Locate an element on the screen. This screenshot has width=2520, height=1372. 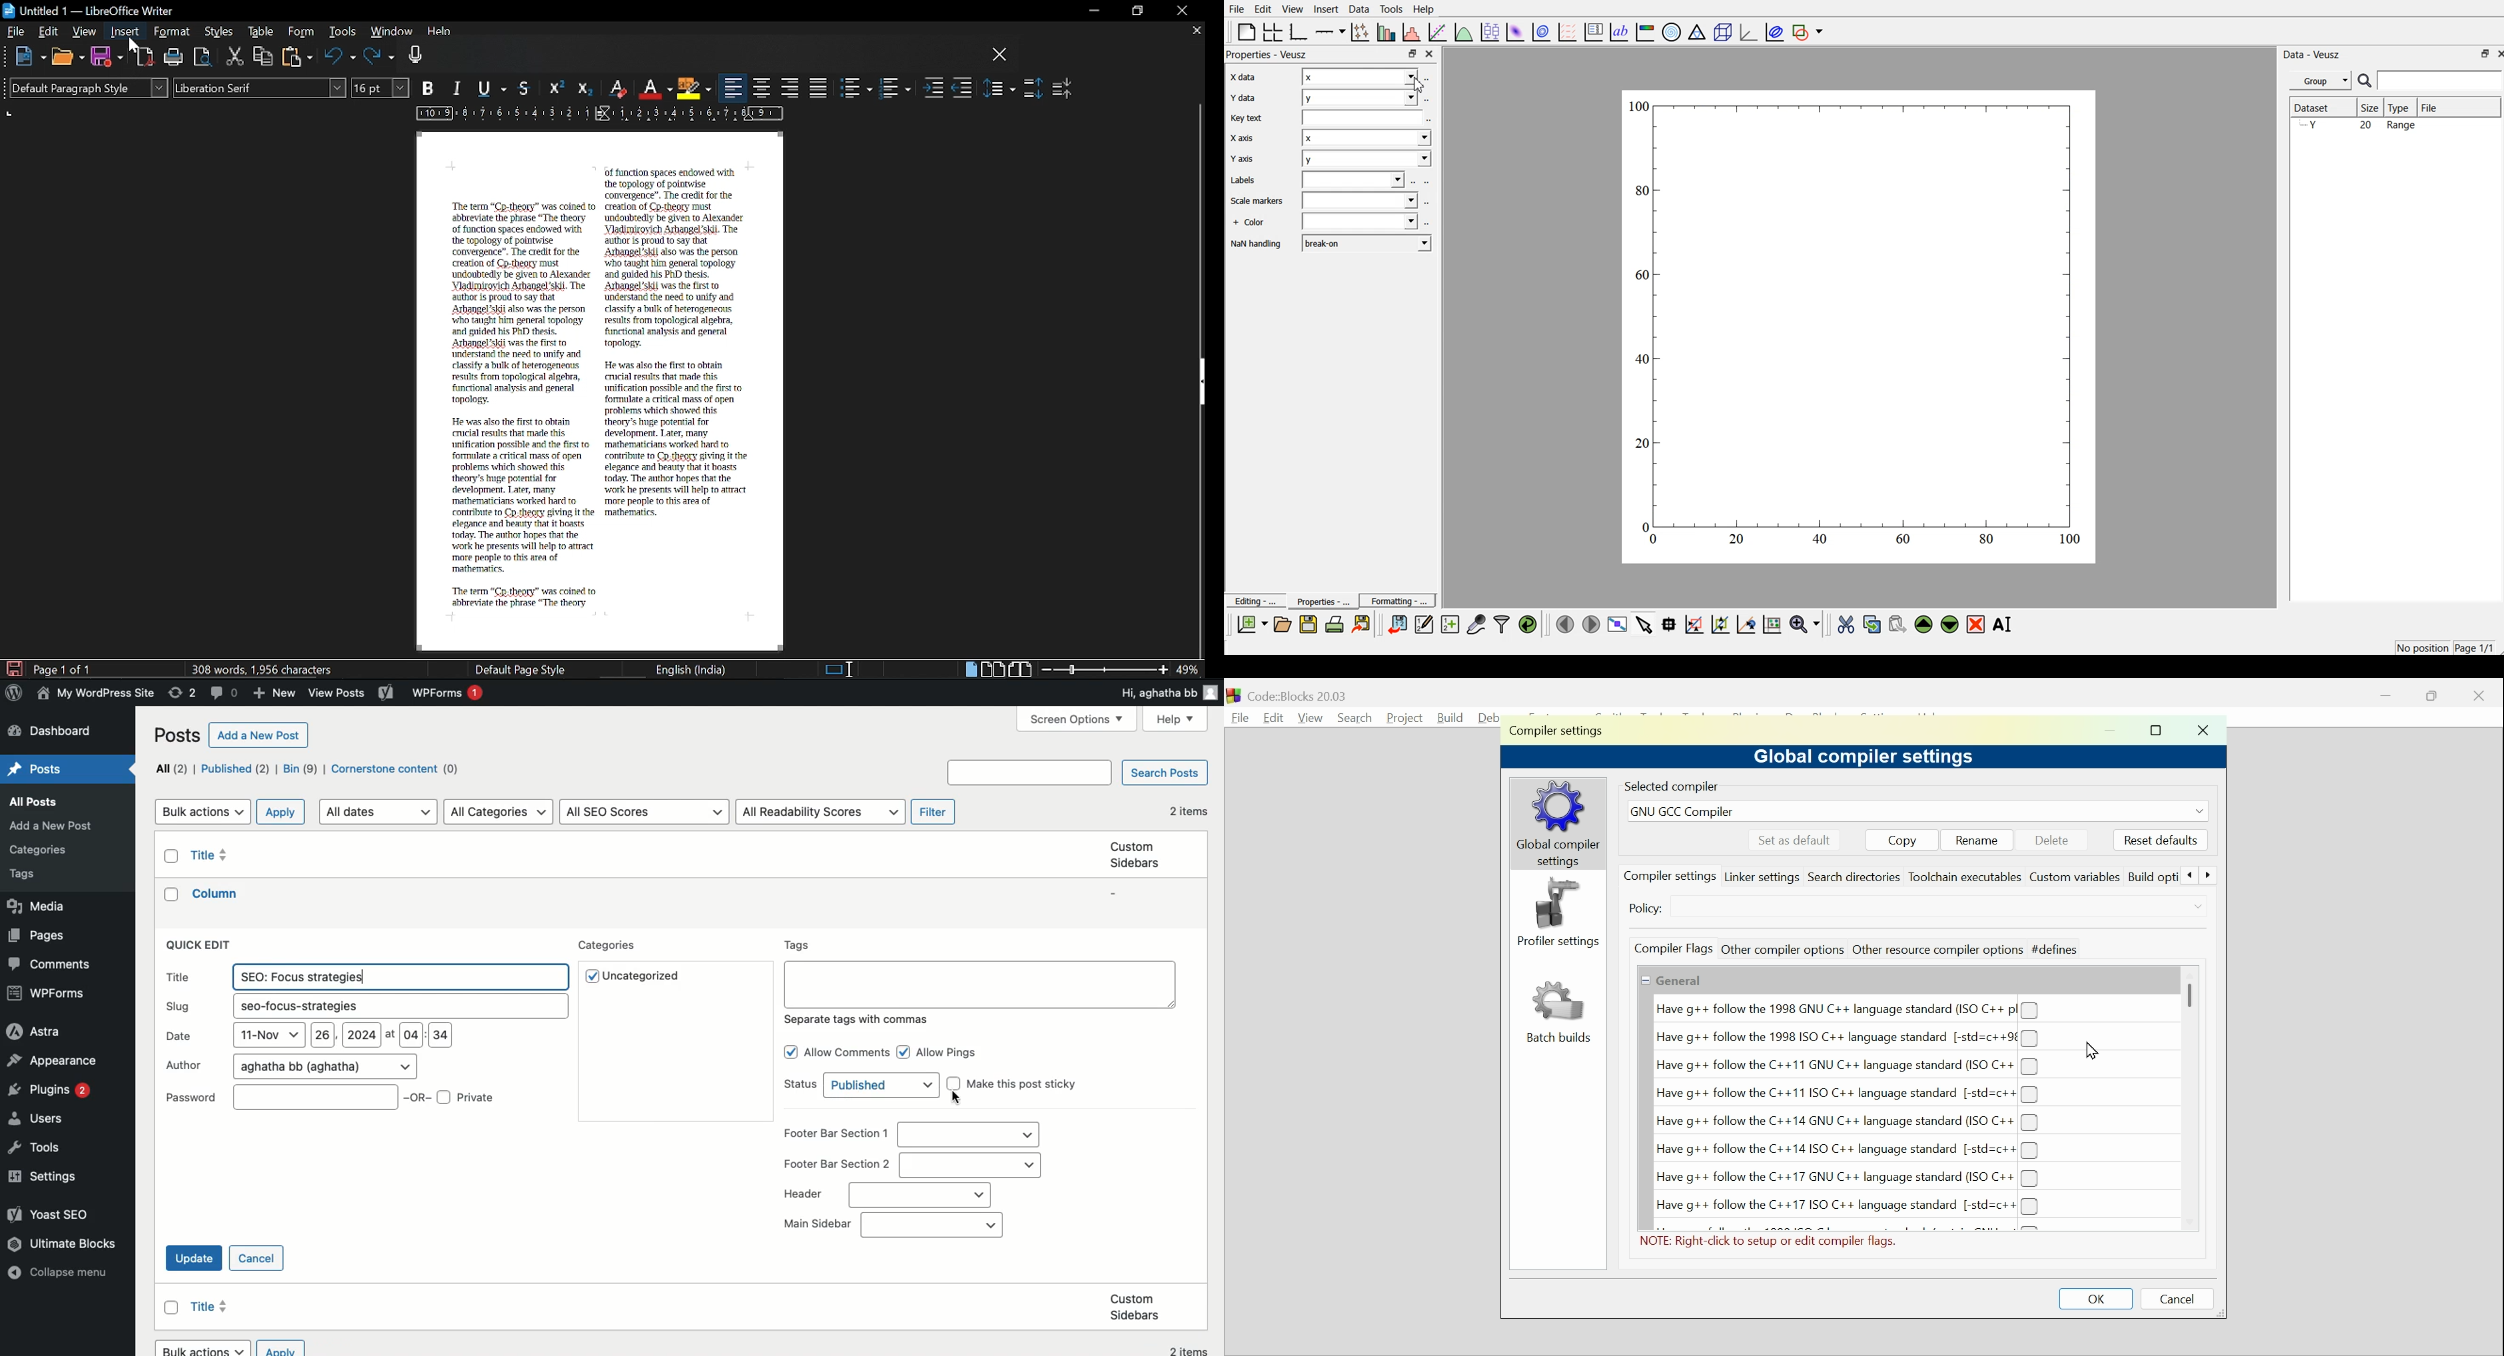
Batch build is located at coordinates (1557, 1013).